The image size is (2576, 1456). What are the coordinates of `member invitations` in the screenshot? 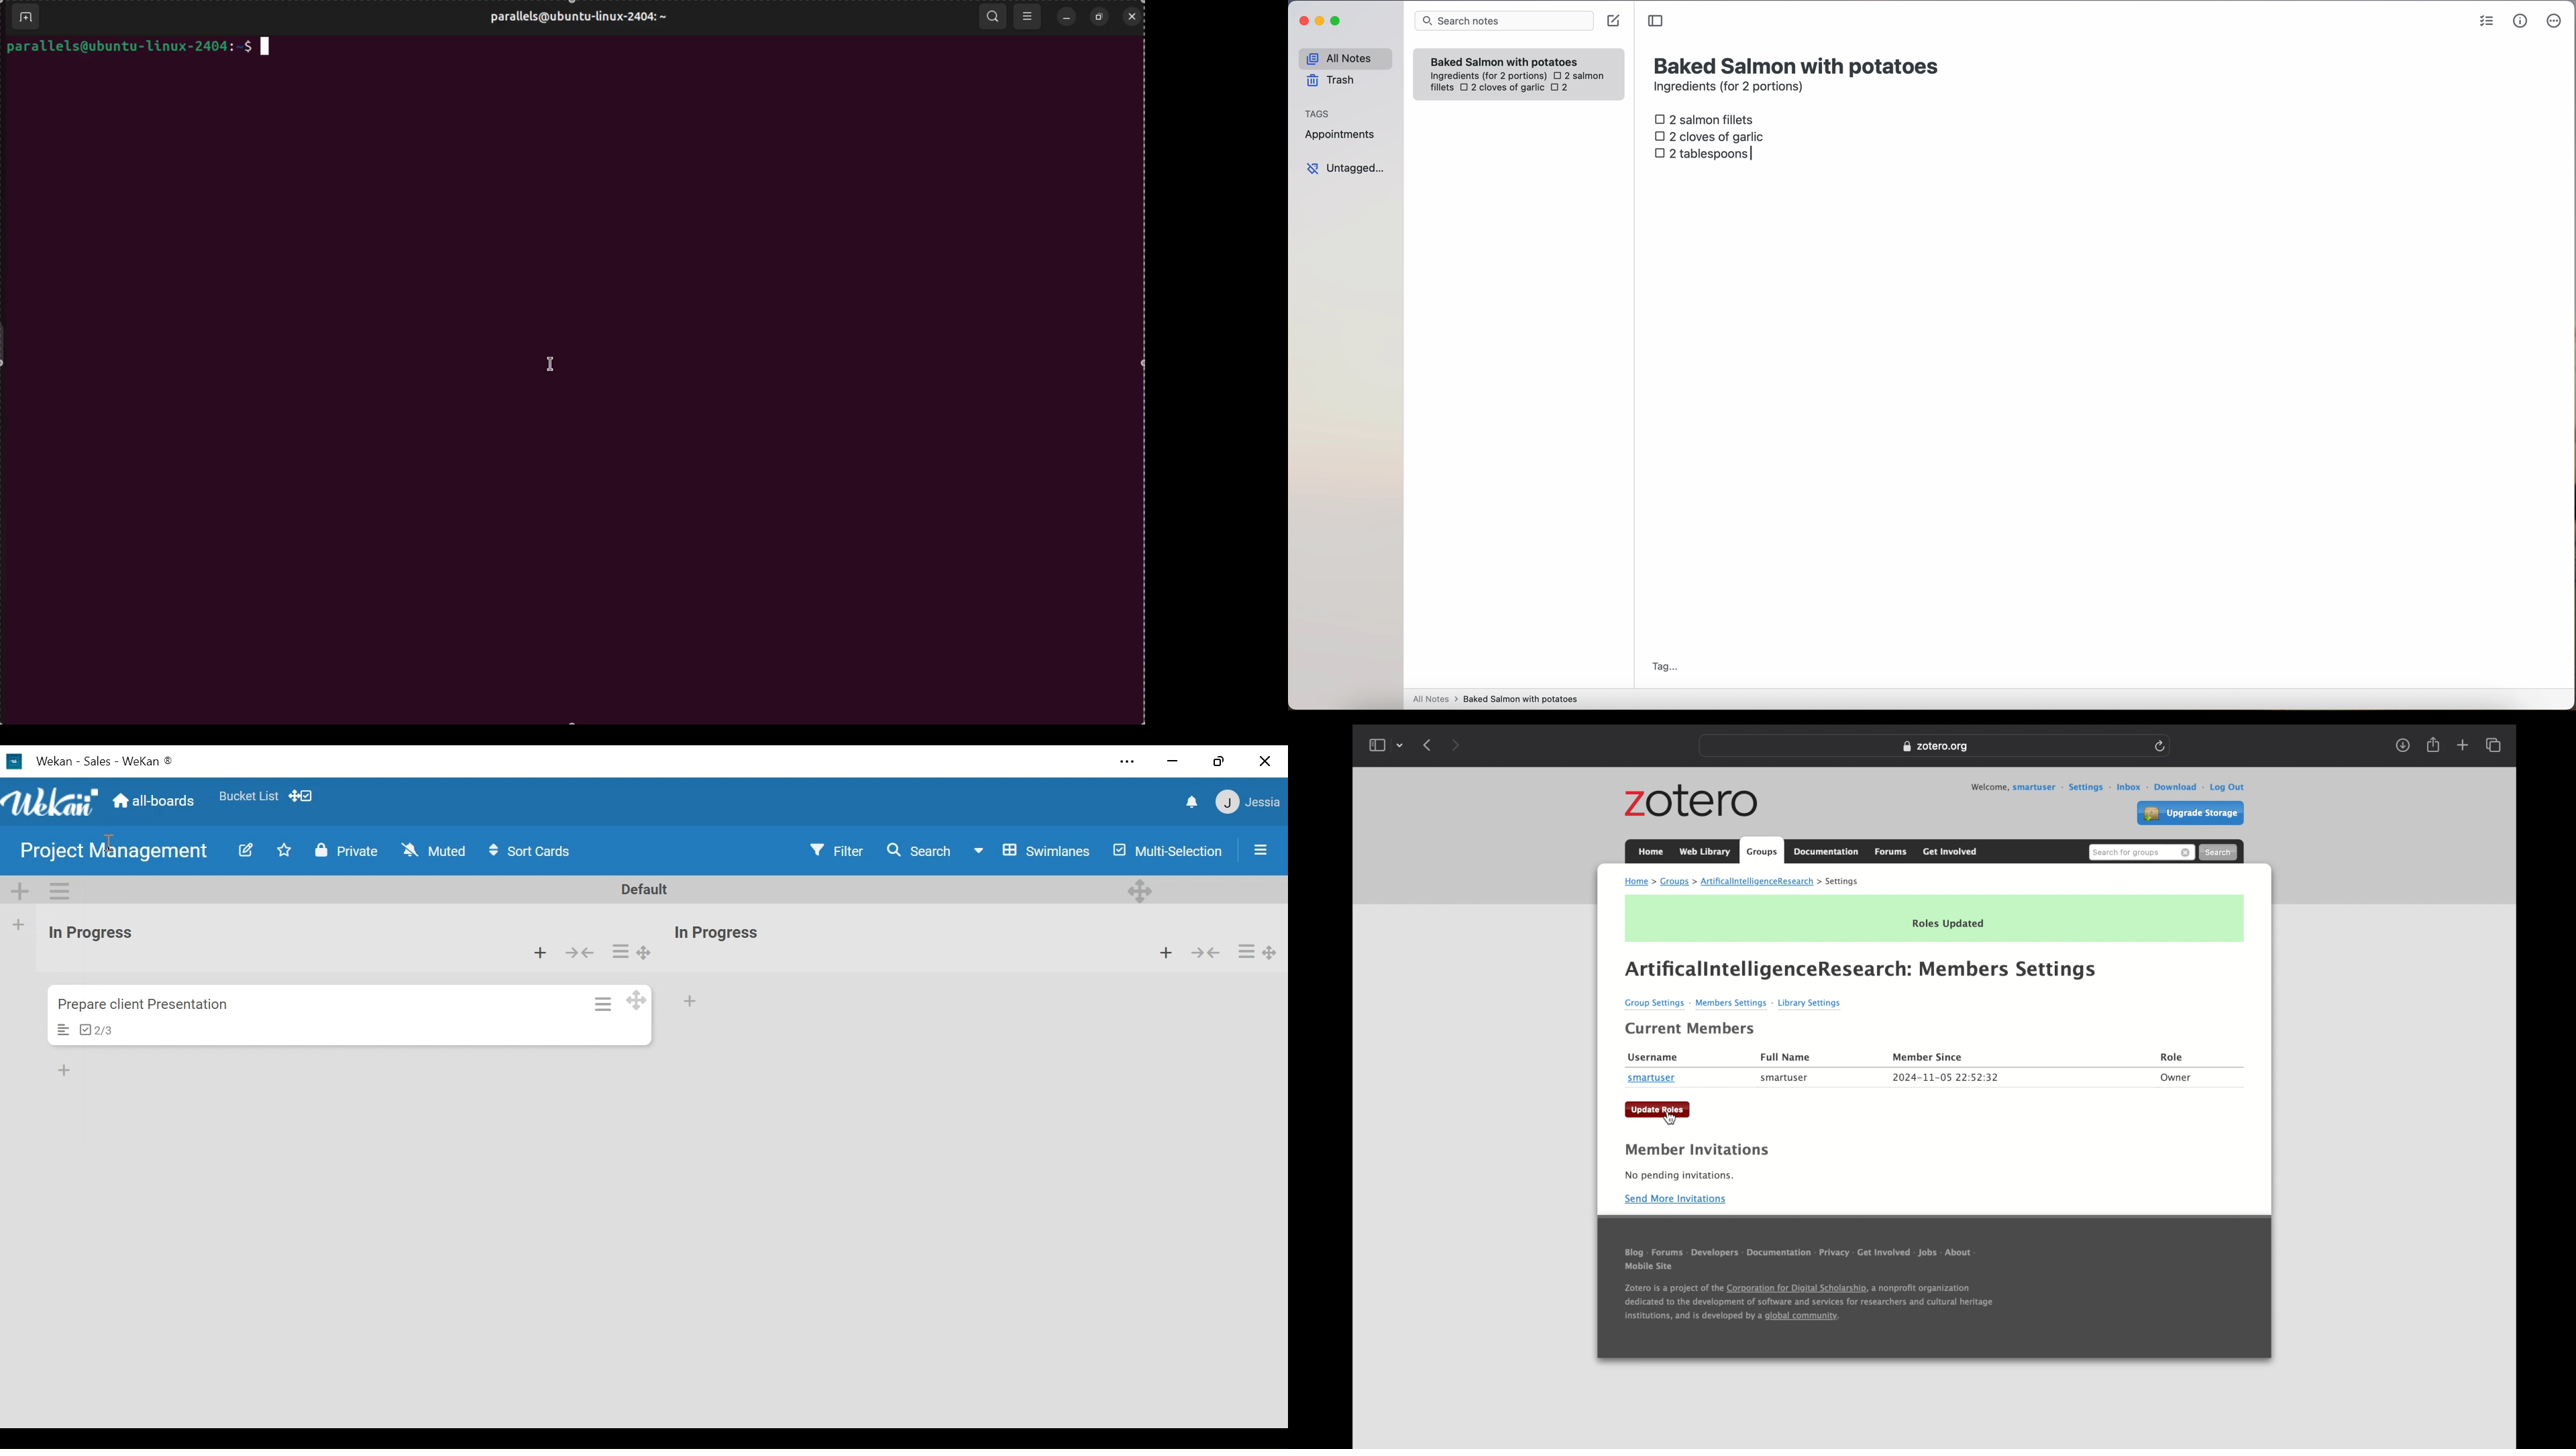 It's located at (1697, 1150).